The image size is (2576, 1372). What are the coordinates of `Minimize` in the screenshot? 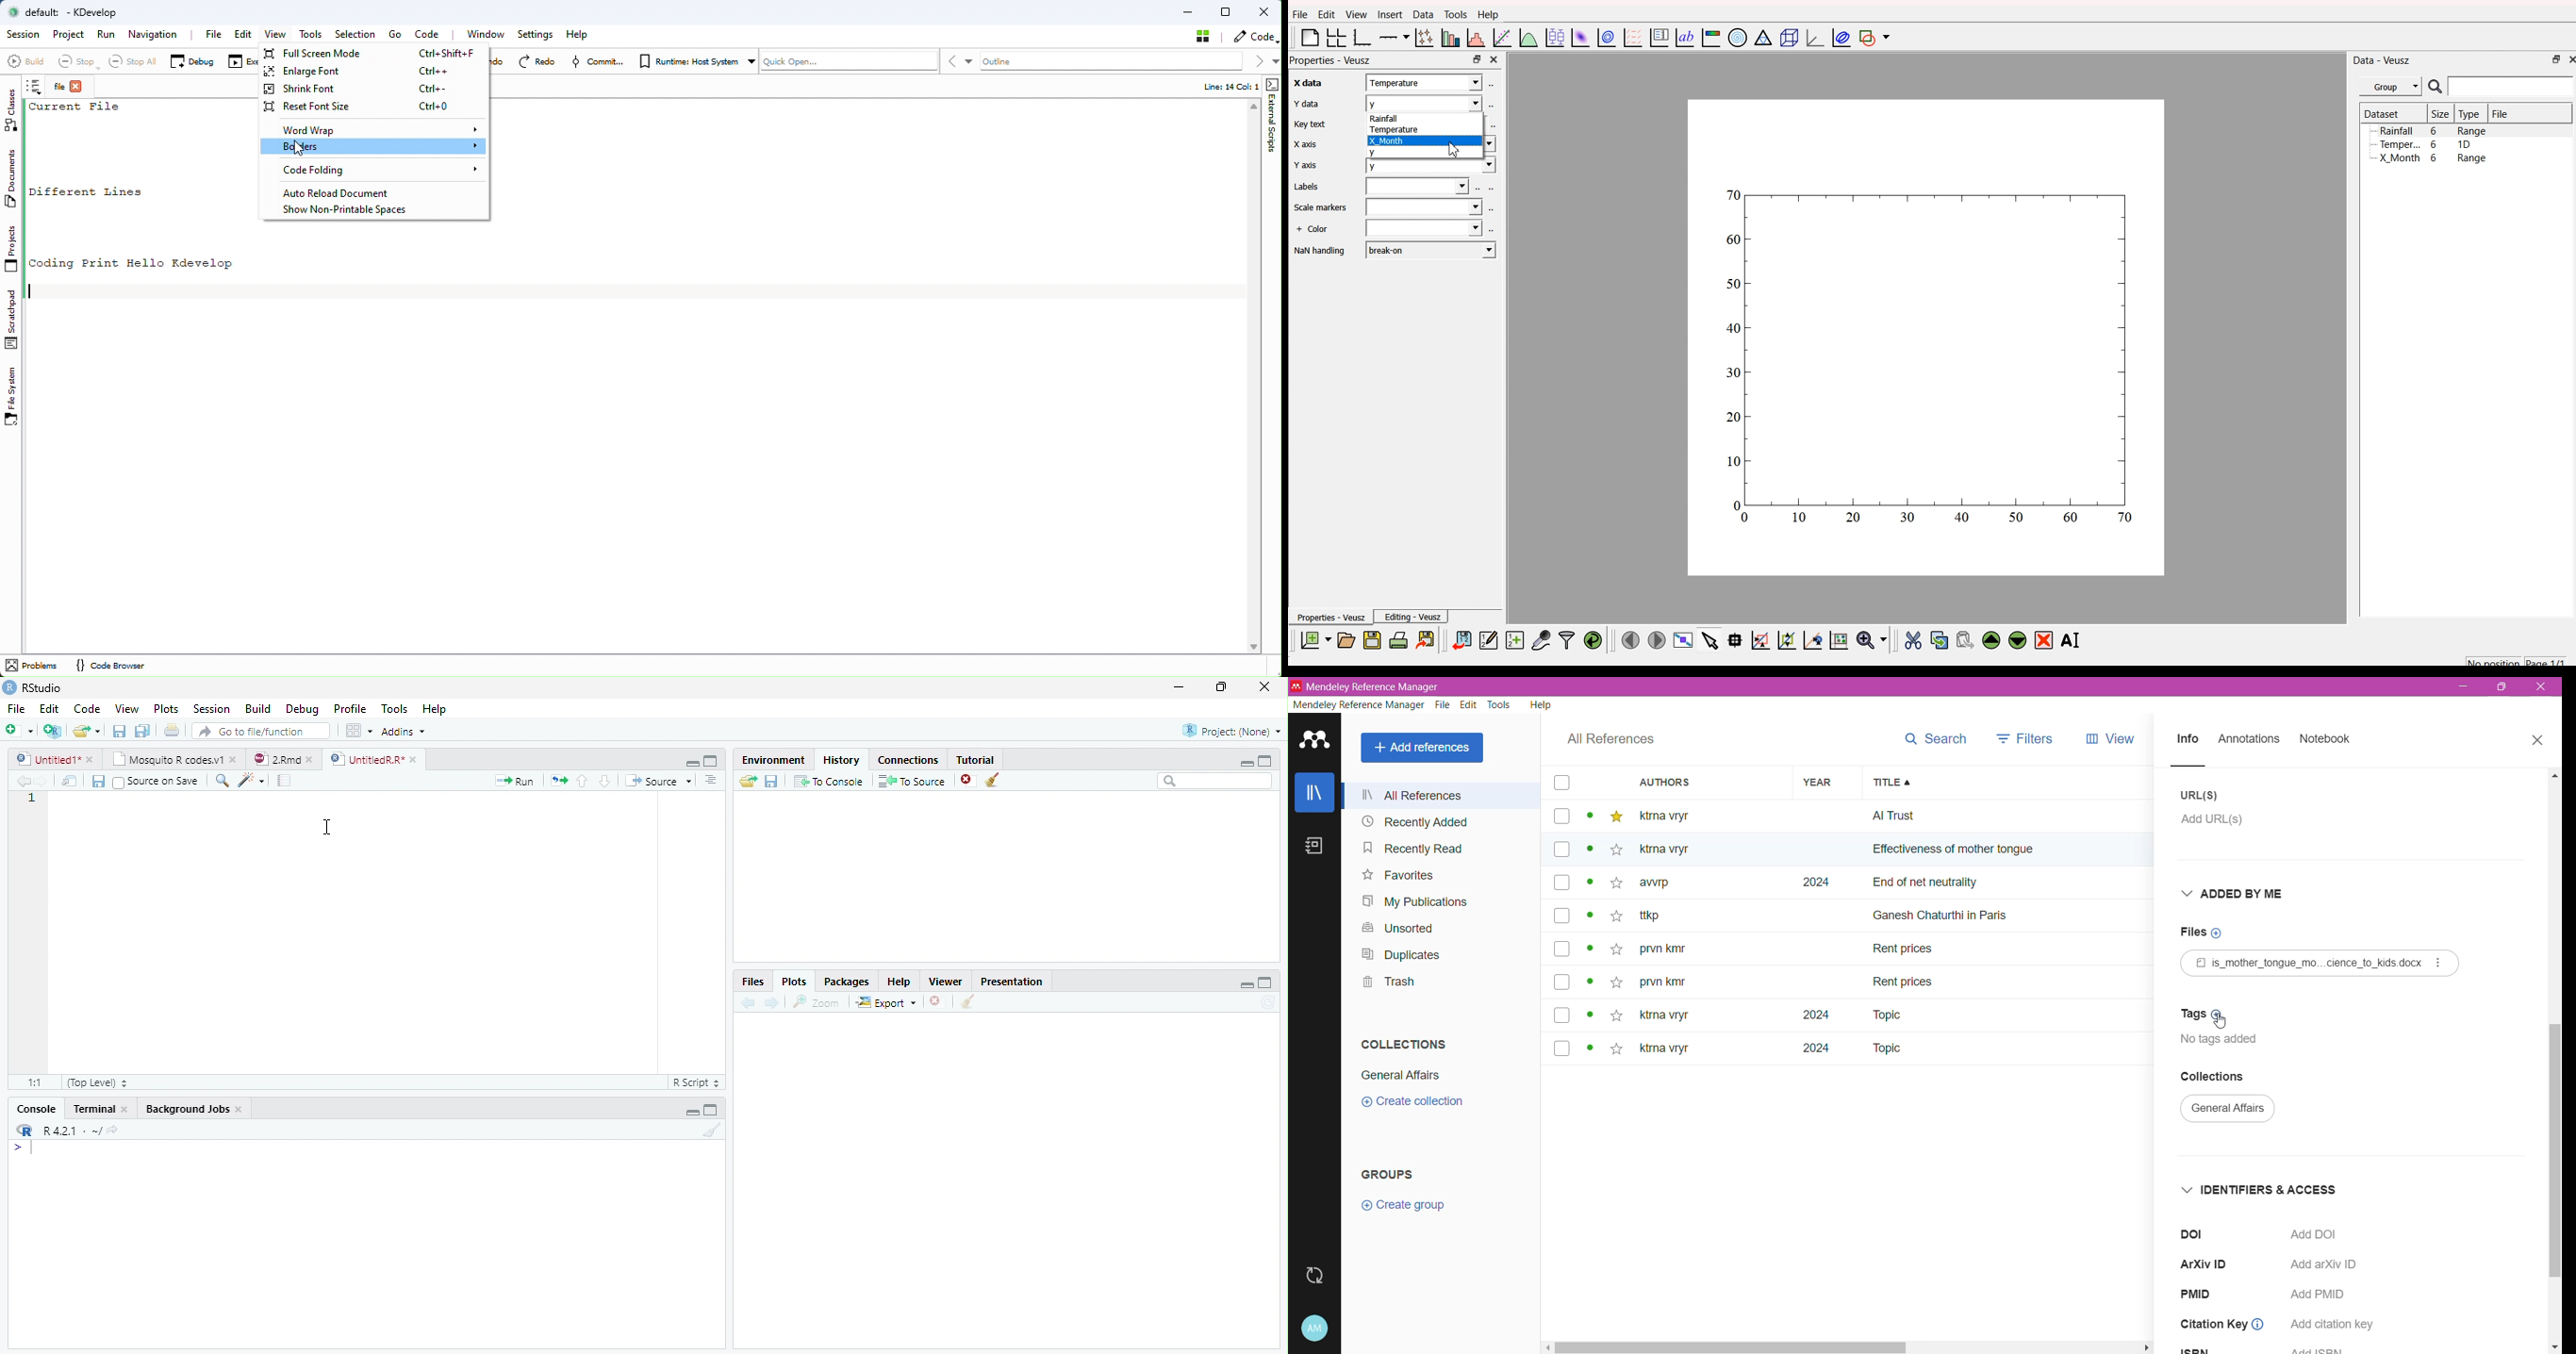 It's located at (1243, 984).